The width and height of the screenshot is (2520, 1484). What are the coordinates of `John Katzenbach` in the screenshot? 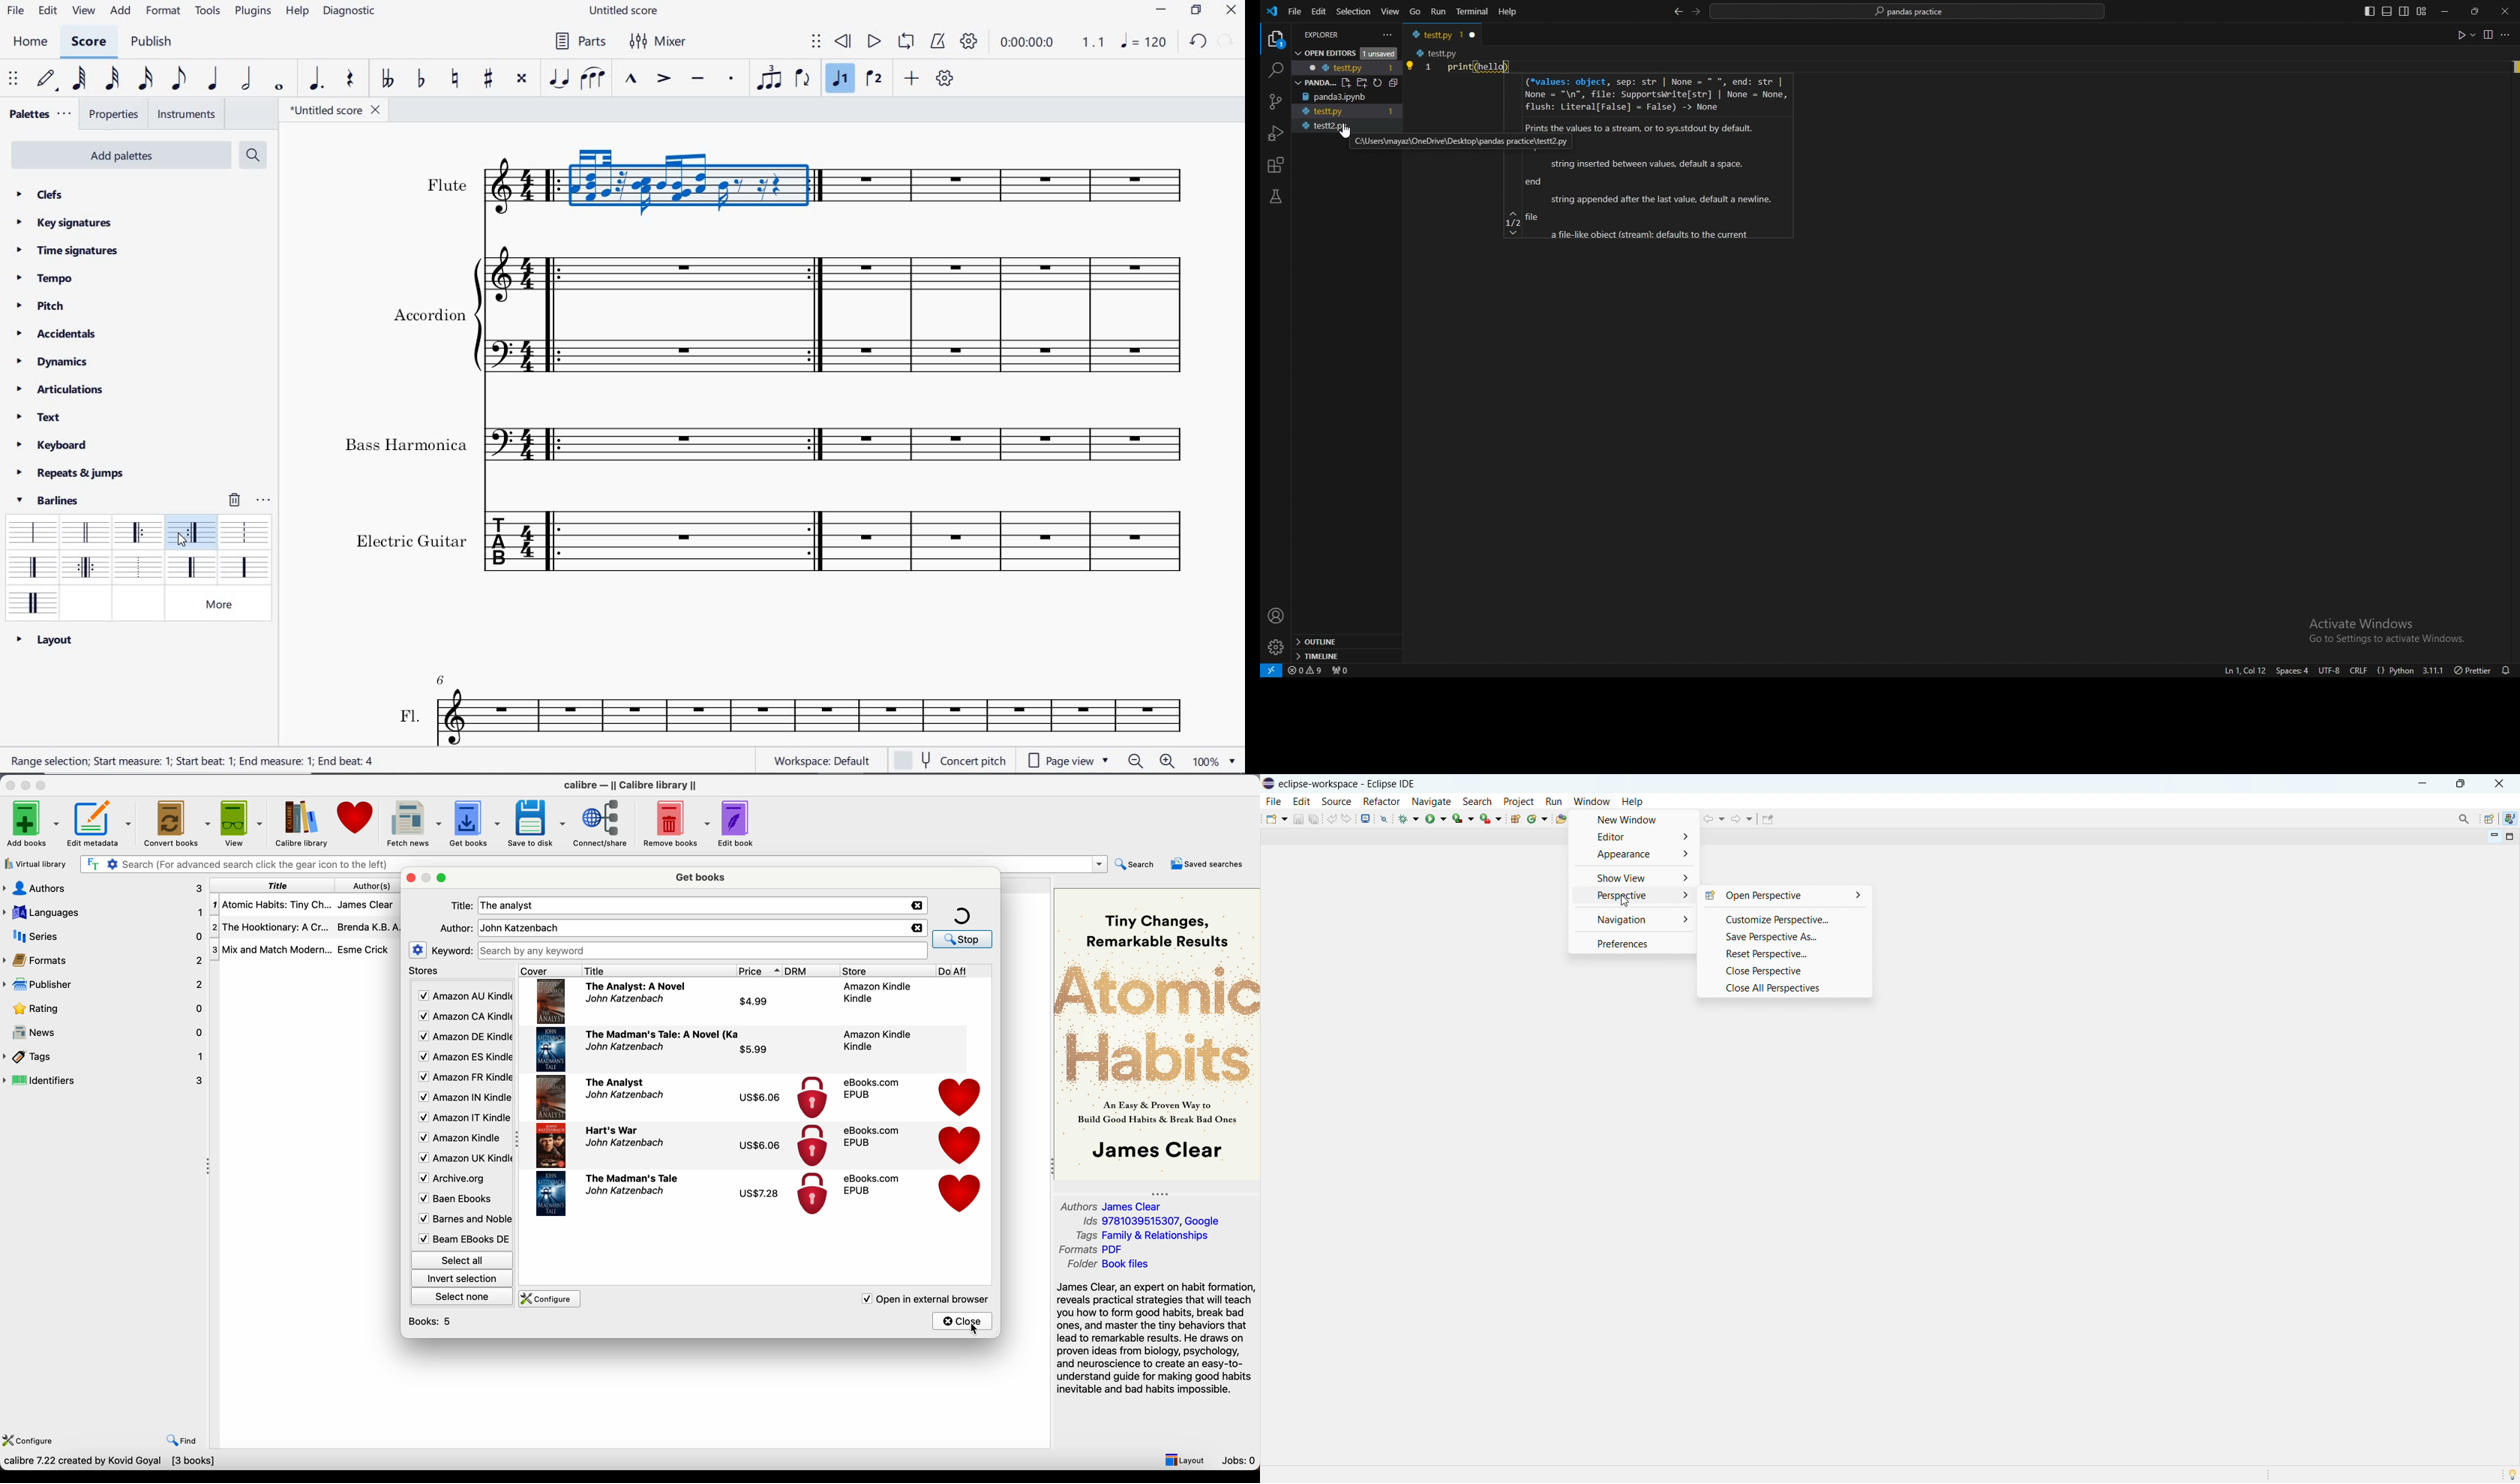 It's located at (626, 1000).